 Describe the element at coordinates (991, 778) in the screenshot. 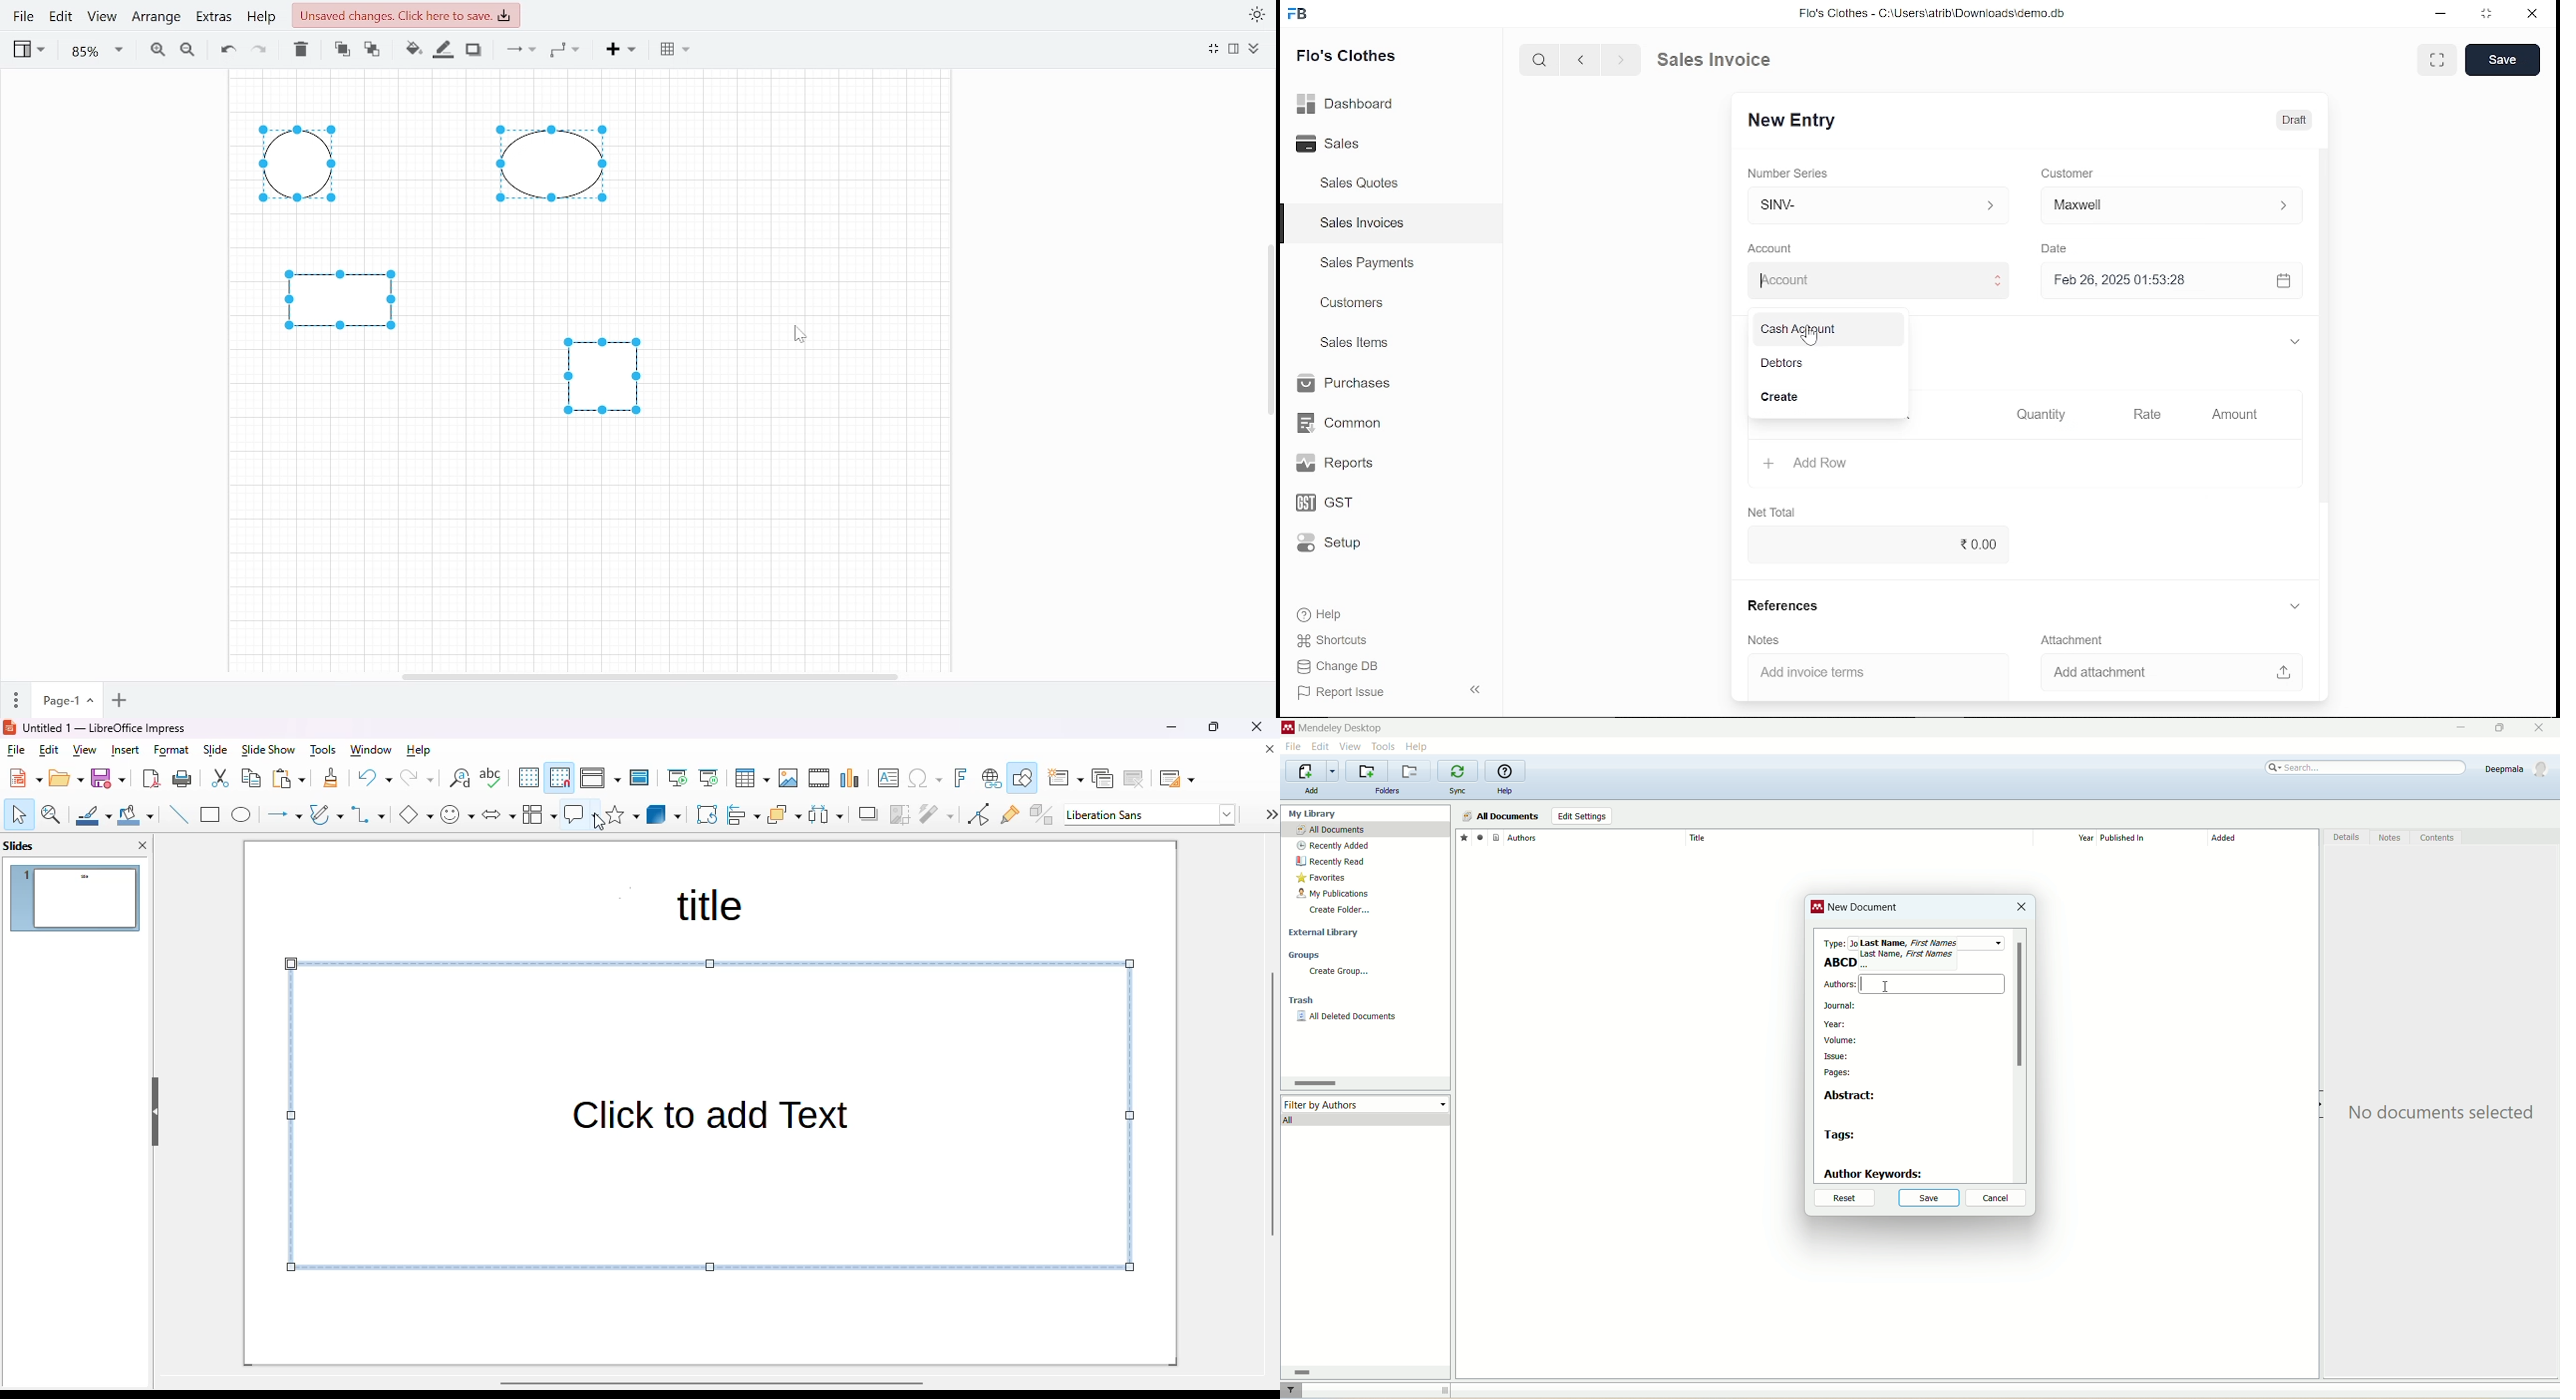

I see `insert hyperlink` at that location.